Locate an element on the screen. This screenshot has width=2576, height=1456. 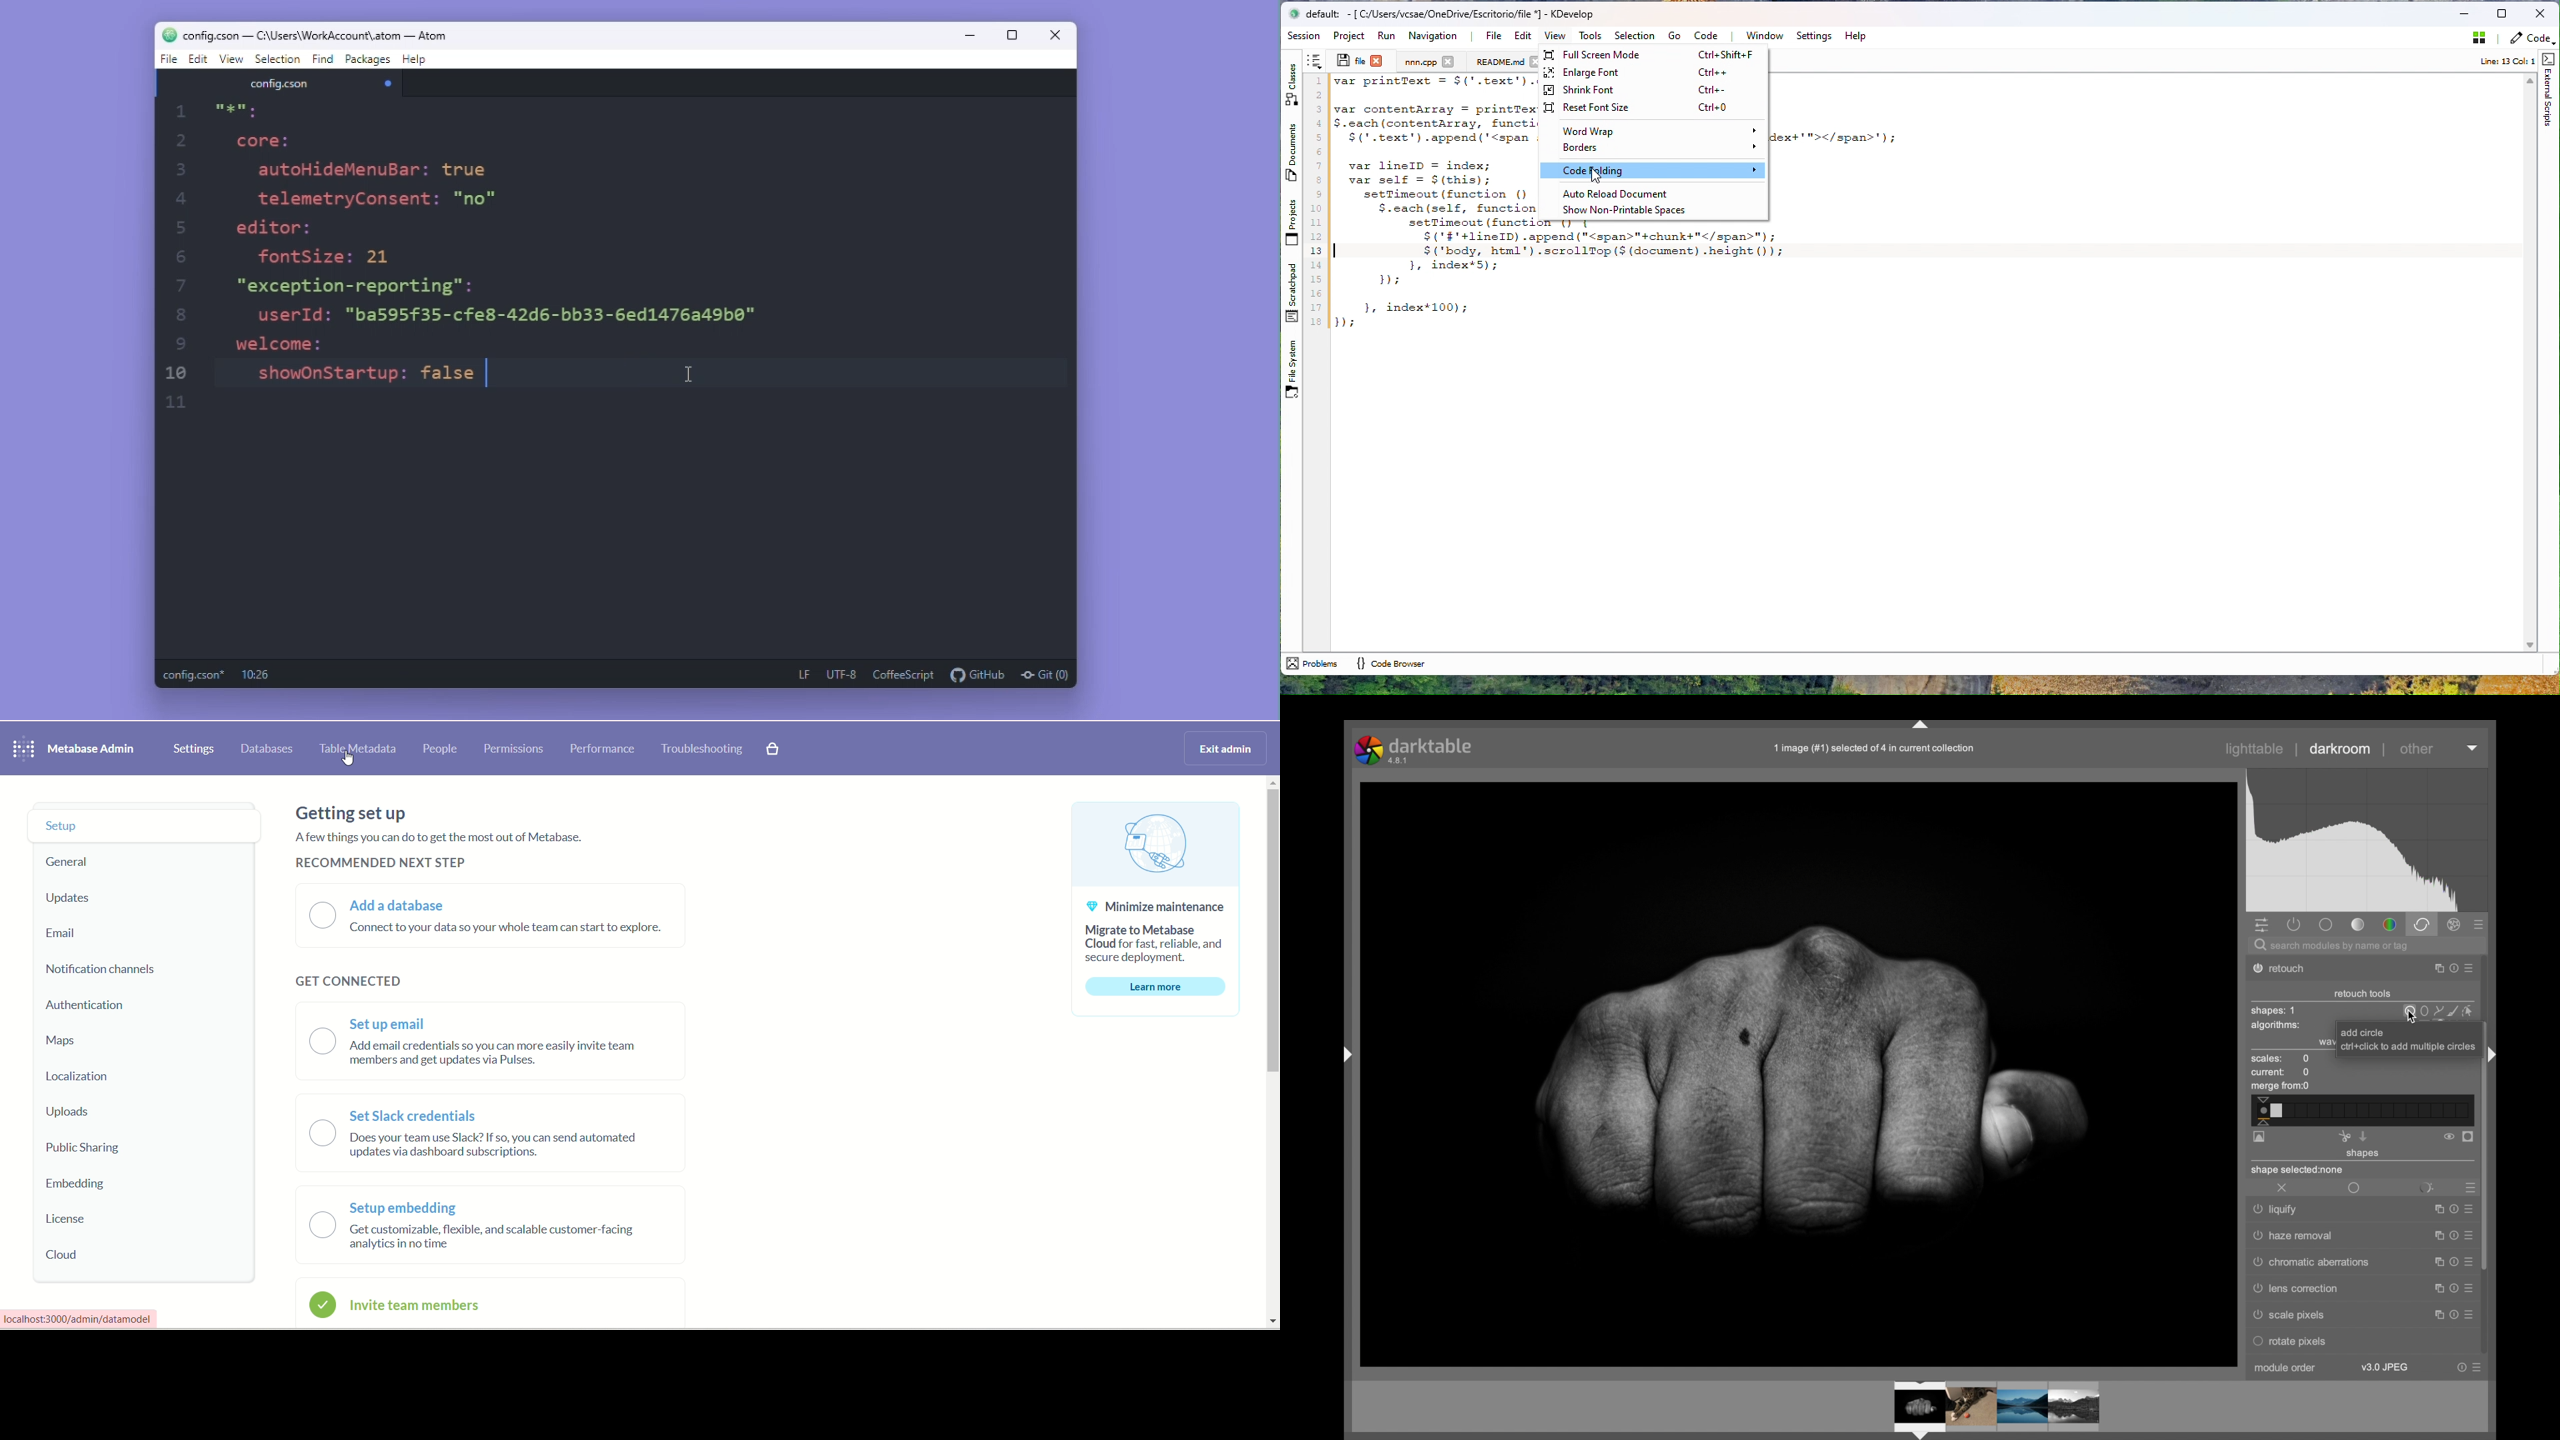
merge slider is located at coordinates (2361, 1111).